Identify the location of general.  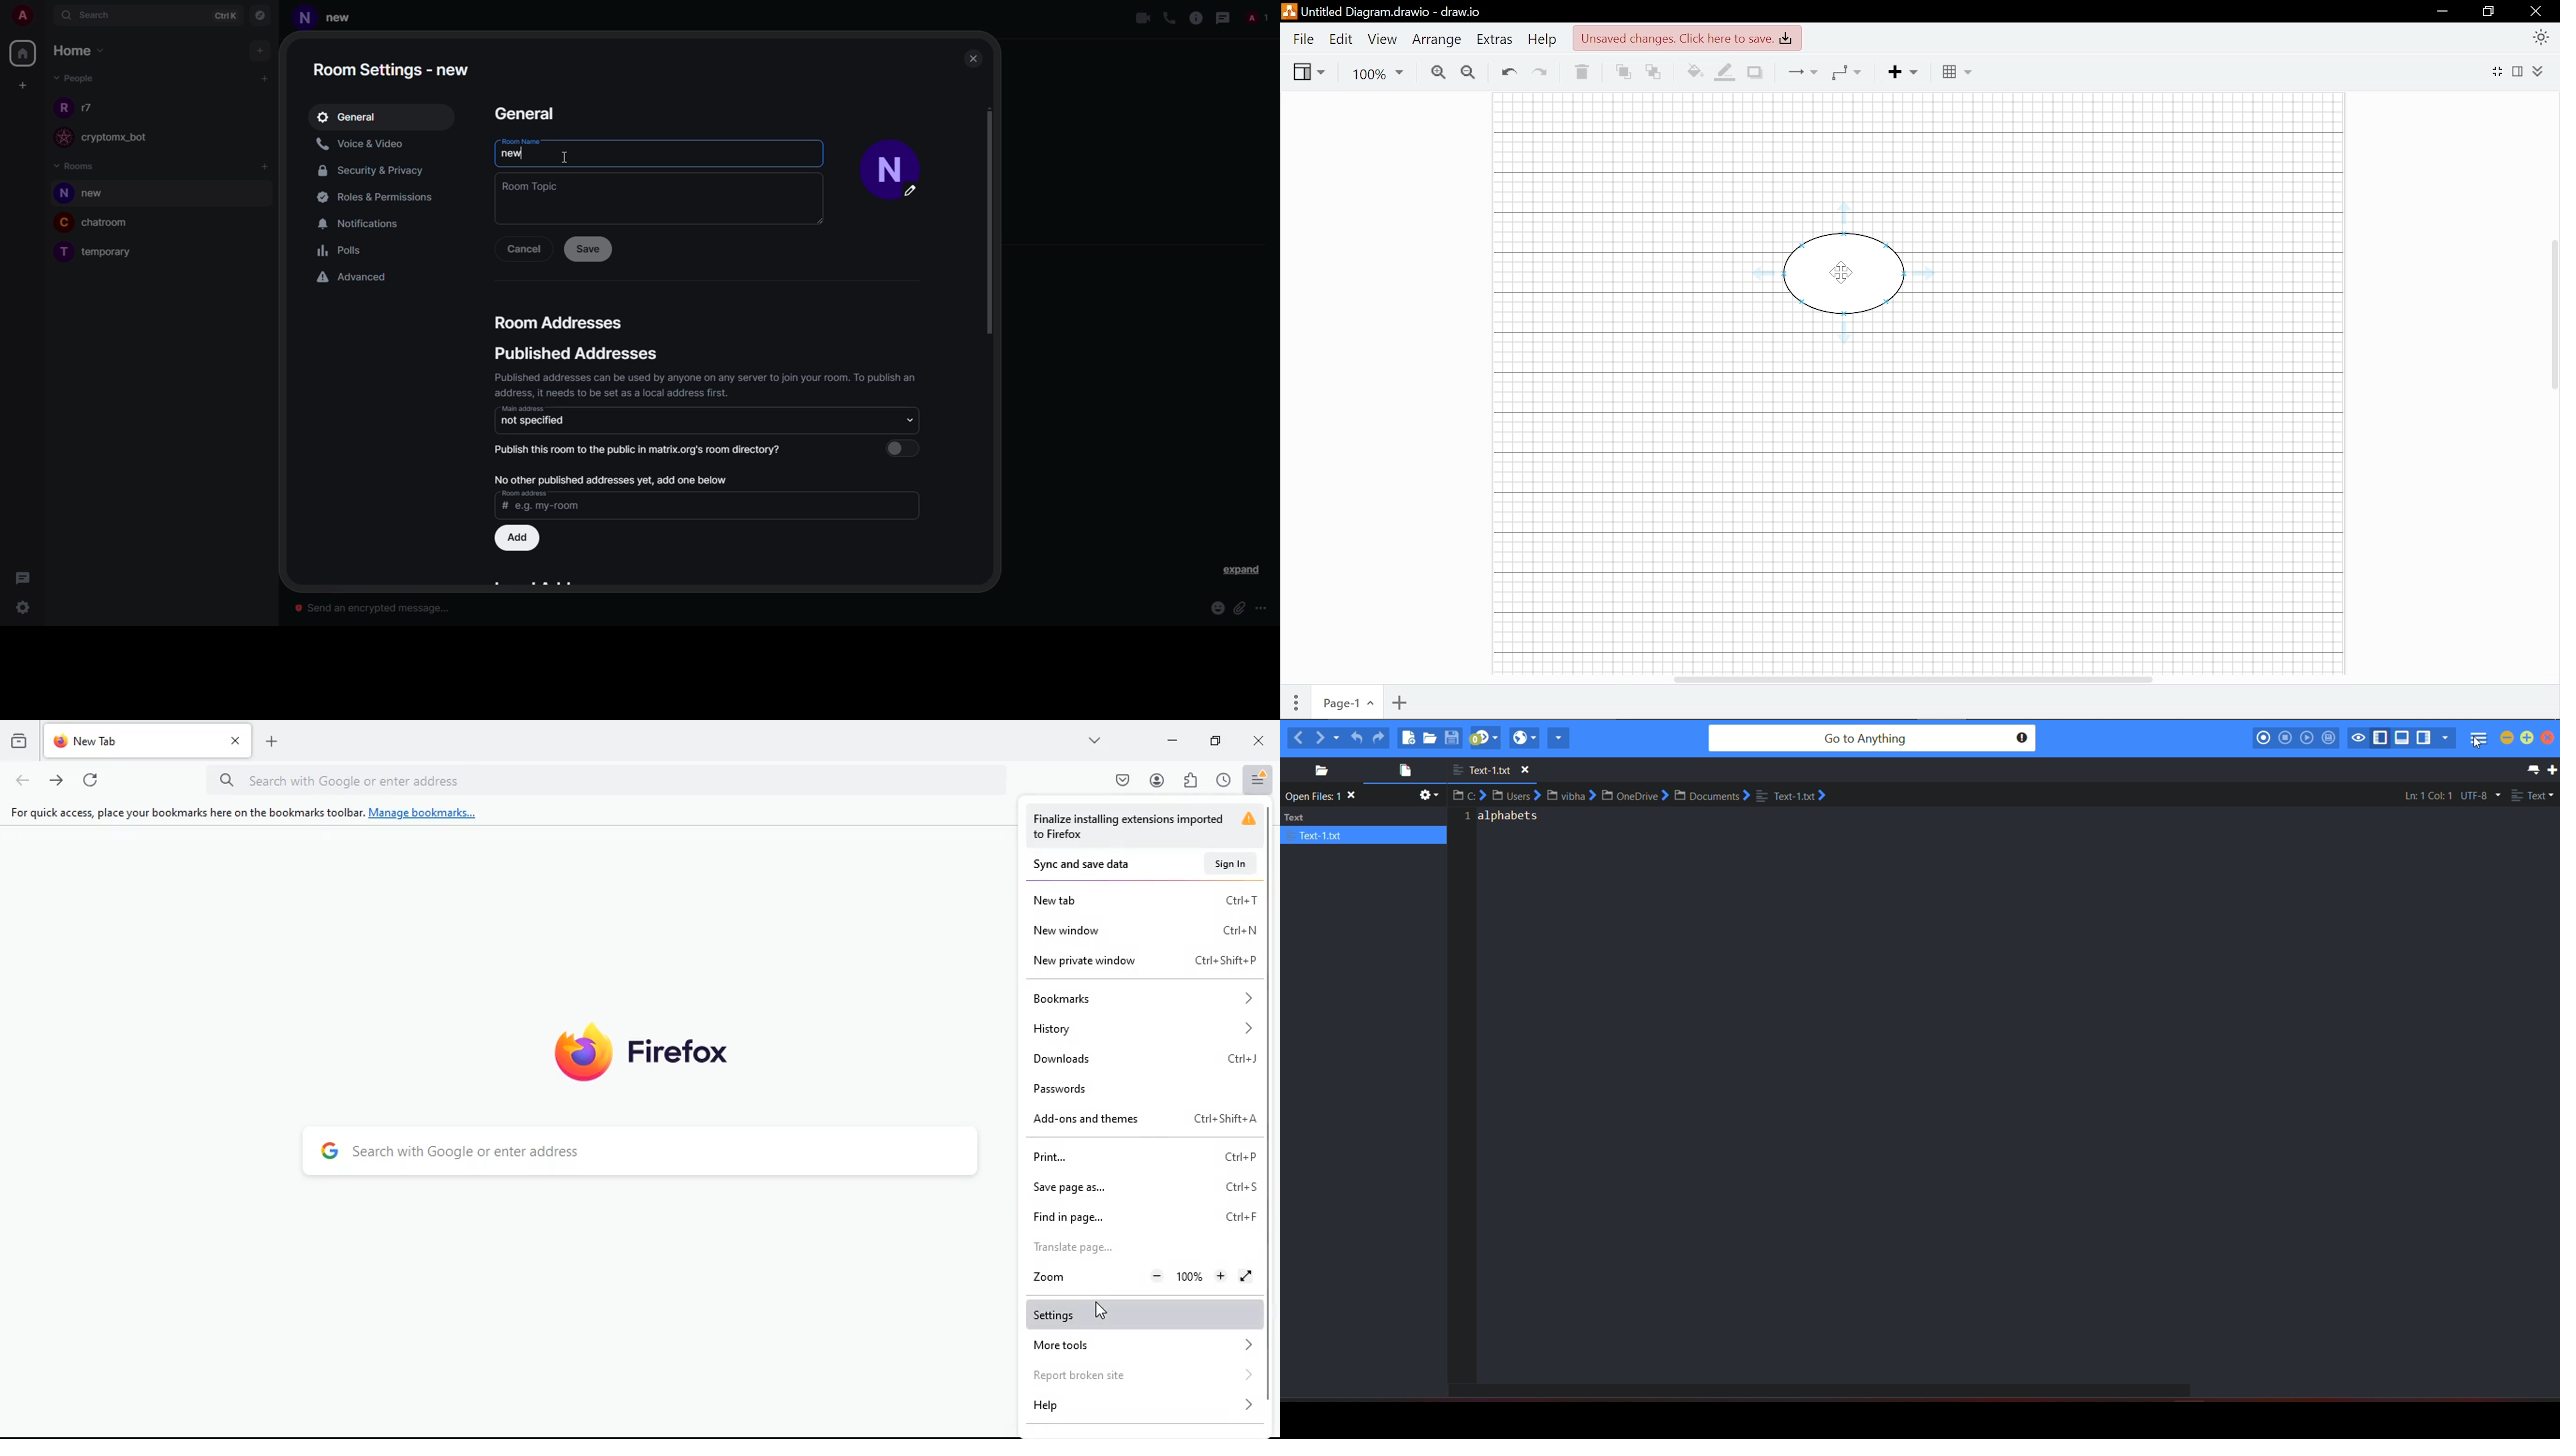
(350, 117).